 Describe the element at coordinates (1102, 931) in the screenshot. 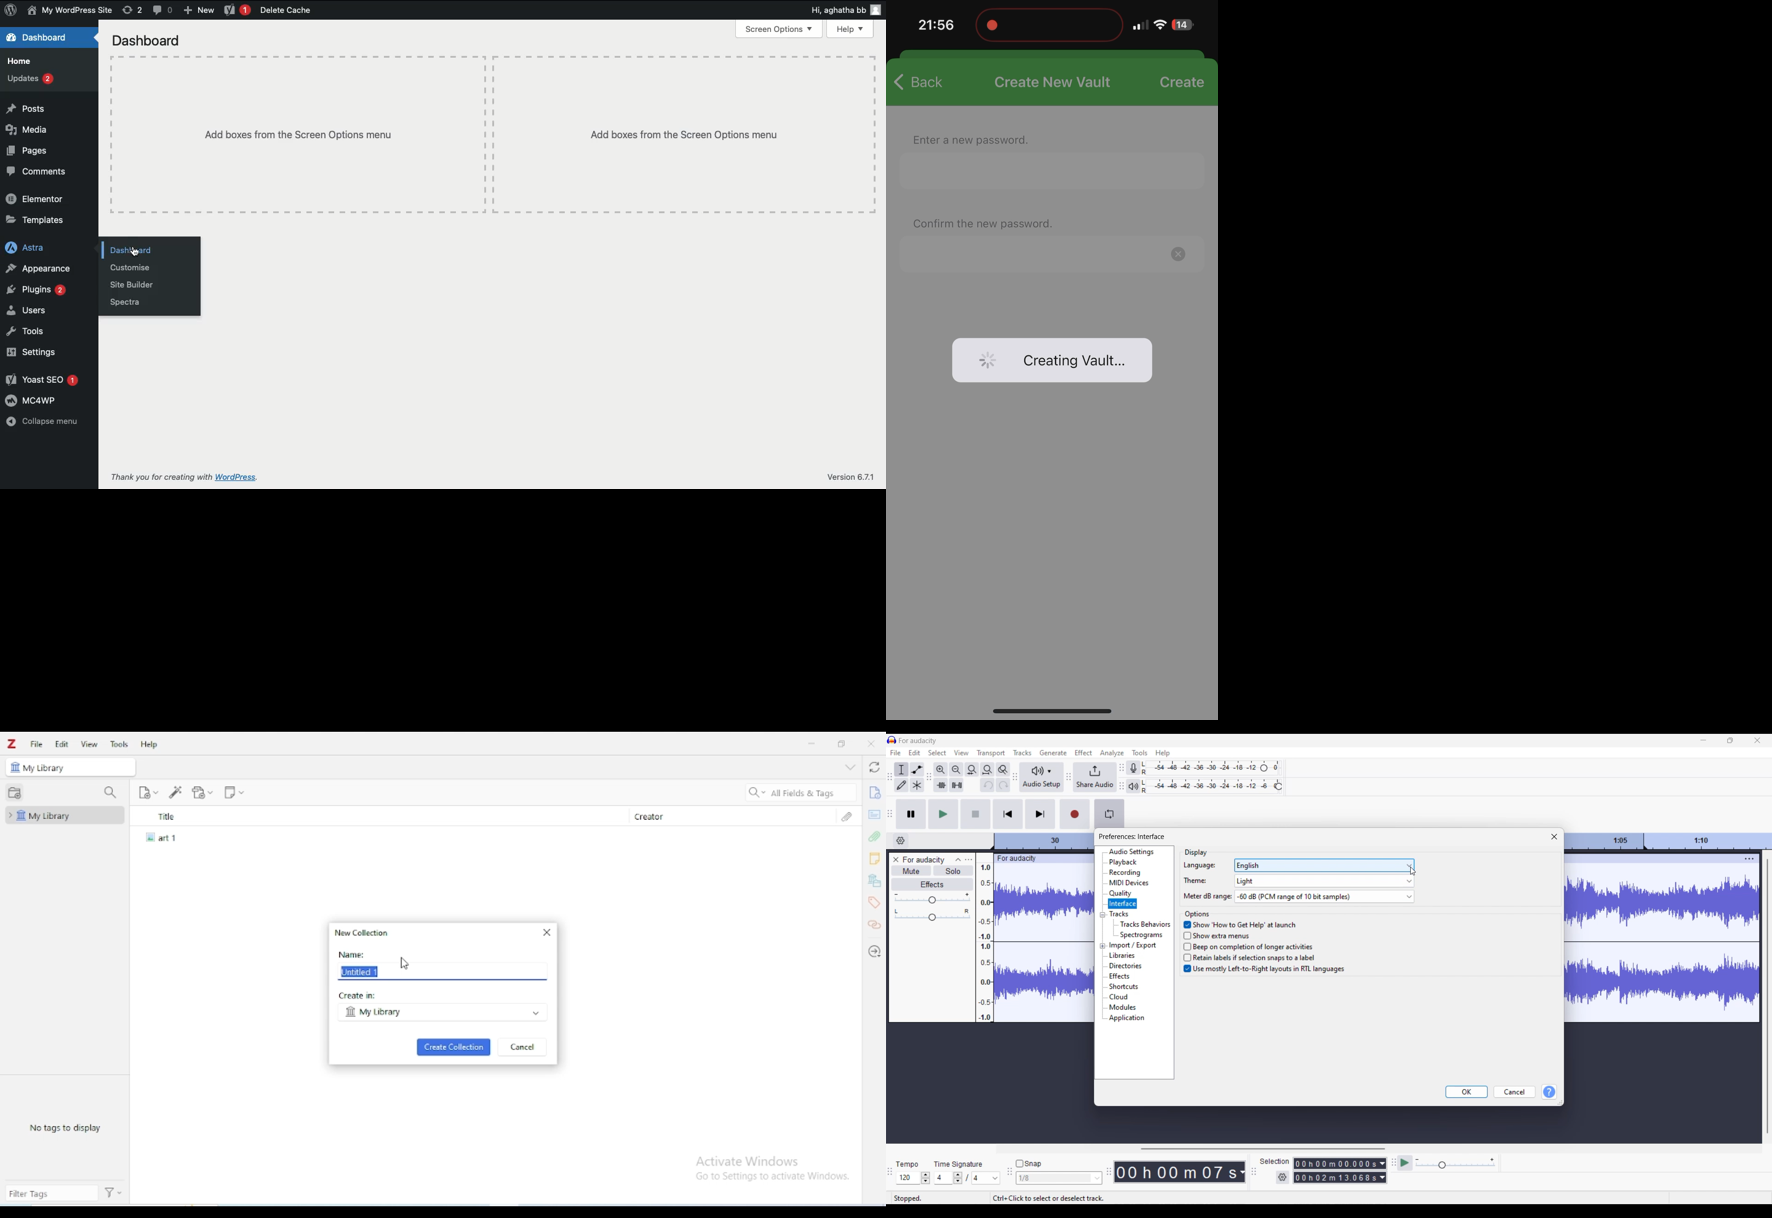

I see `Collapse/Expand respective setting` at that location.